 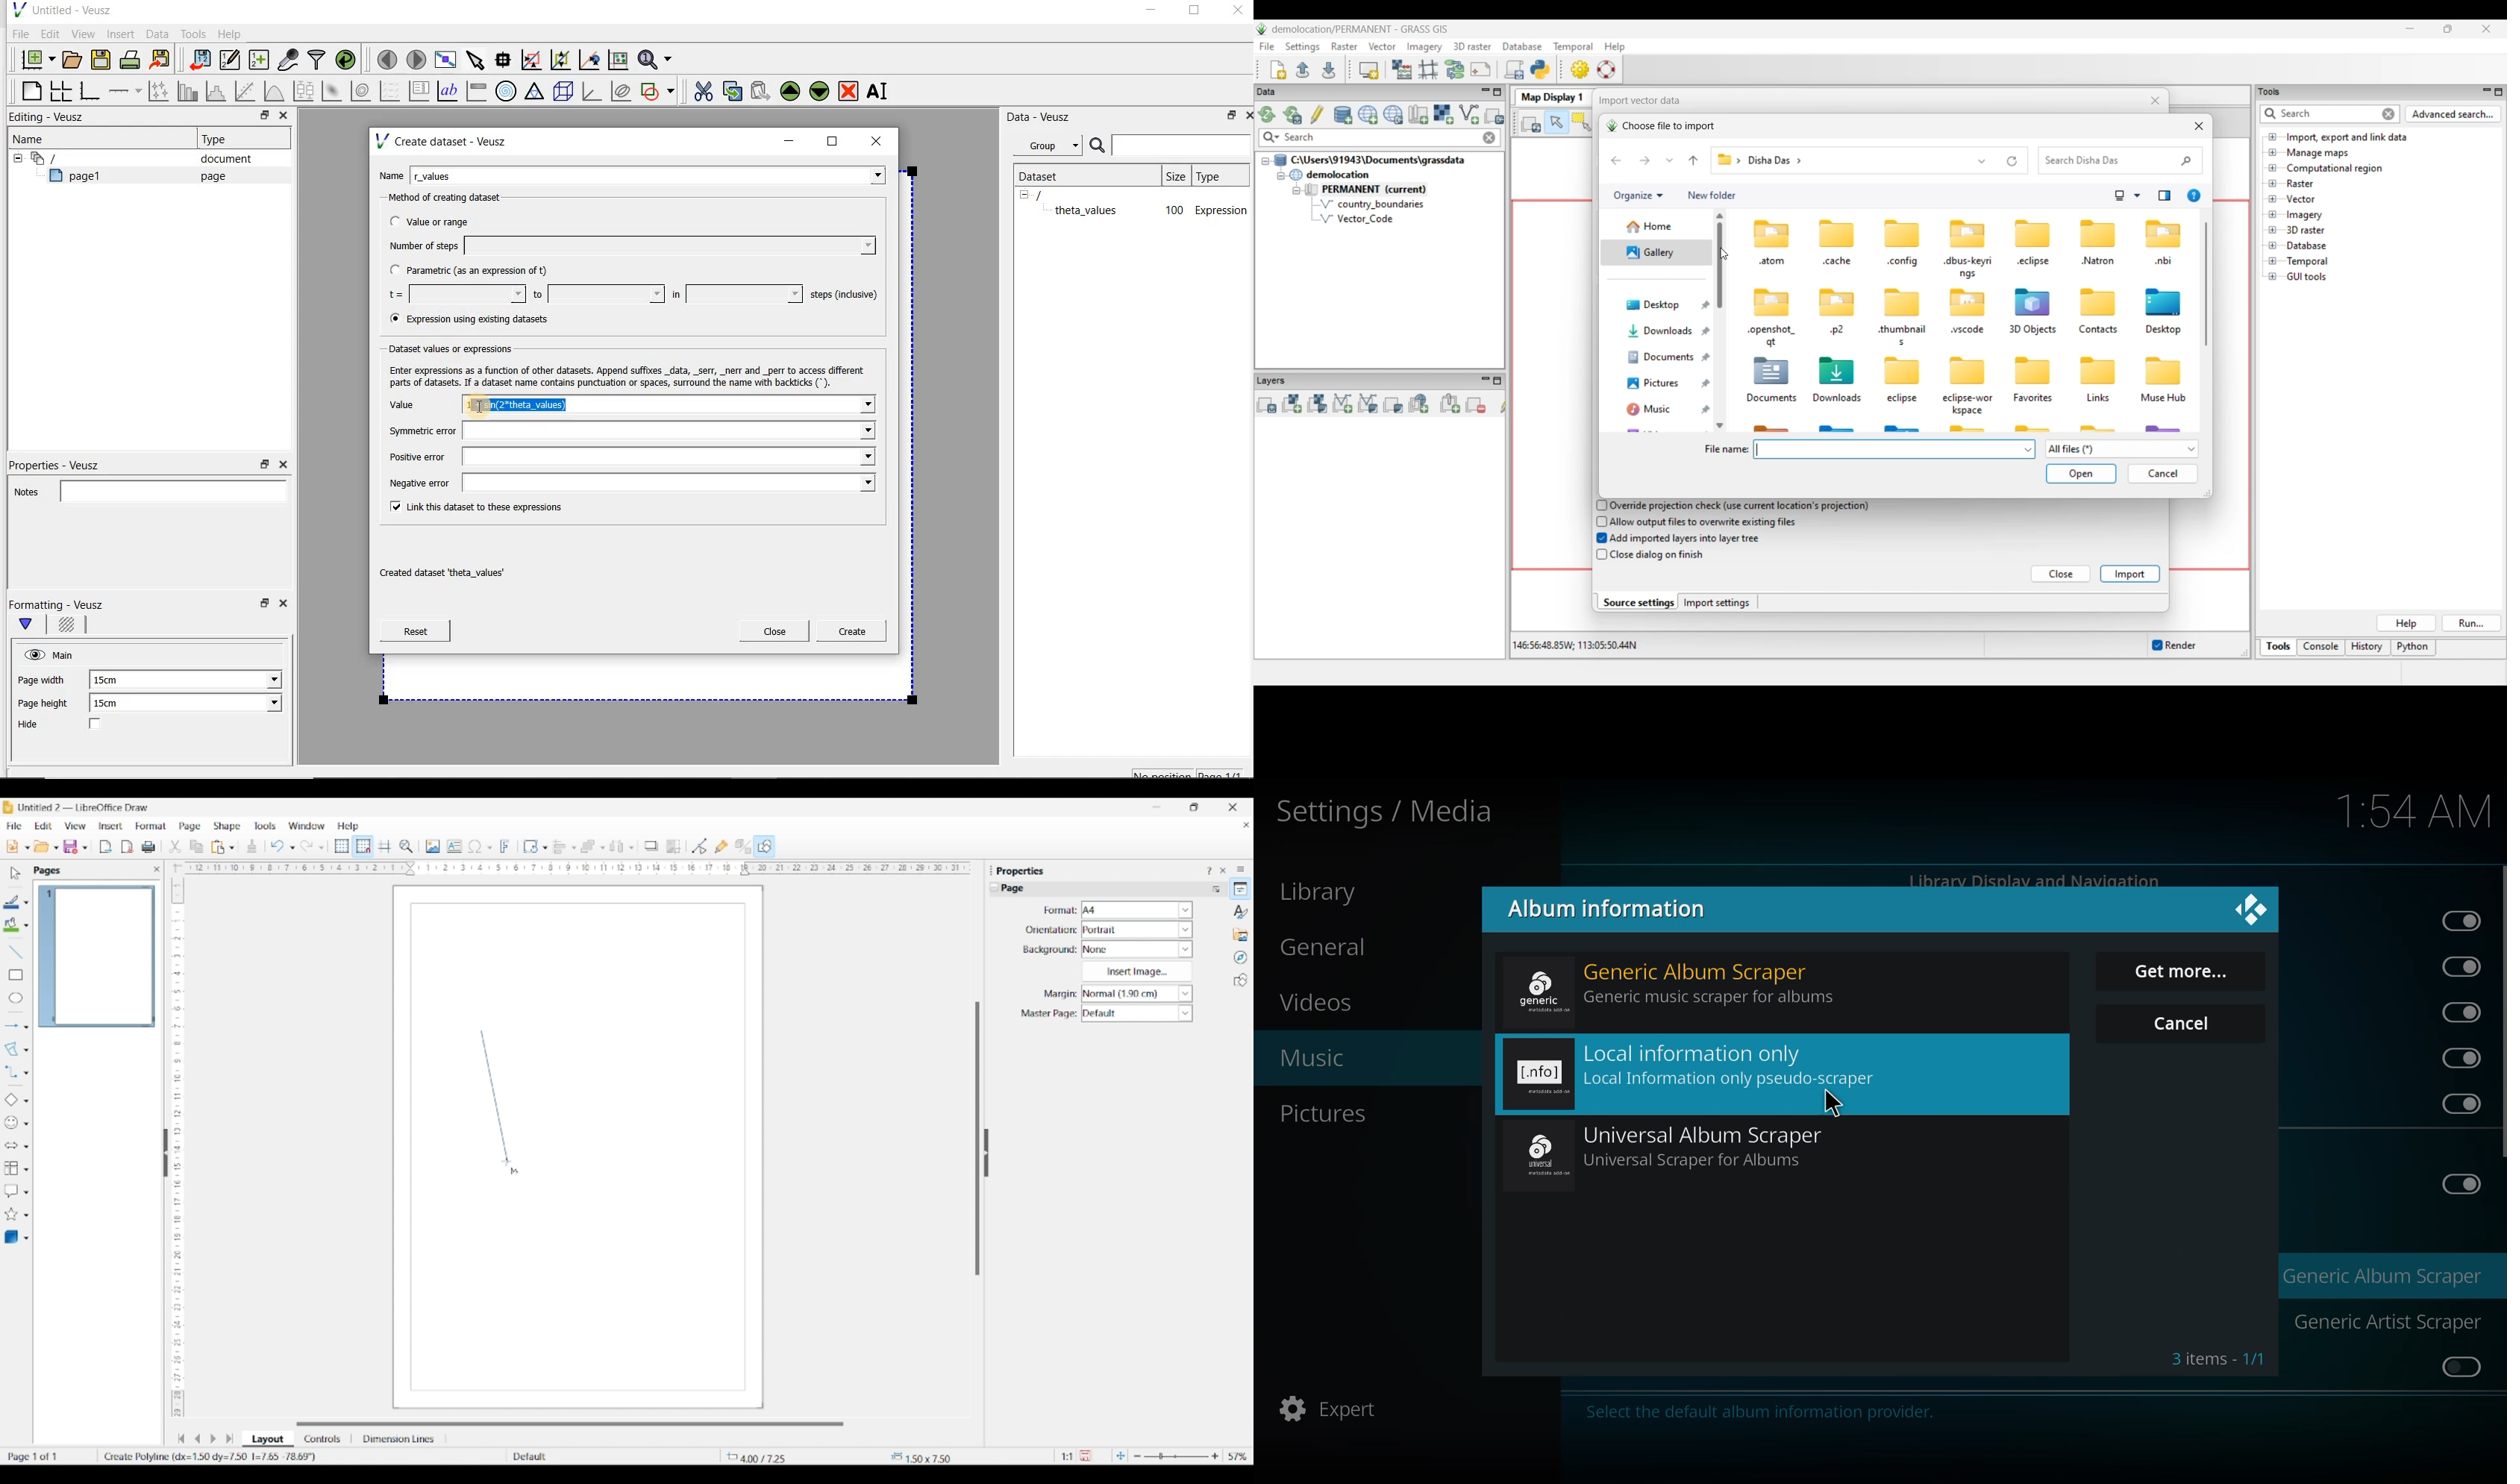 What do you see at coordinates (845, 295) in the screenshot?
I see `steps (inclusive)` at bounding box center [845, 295].